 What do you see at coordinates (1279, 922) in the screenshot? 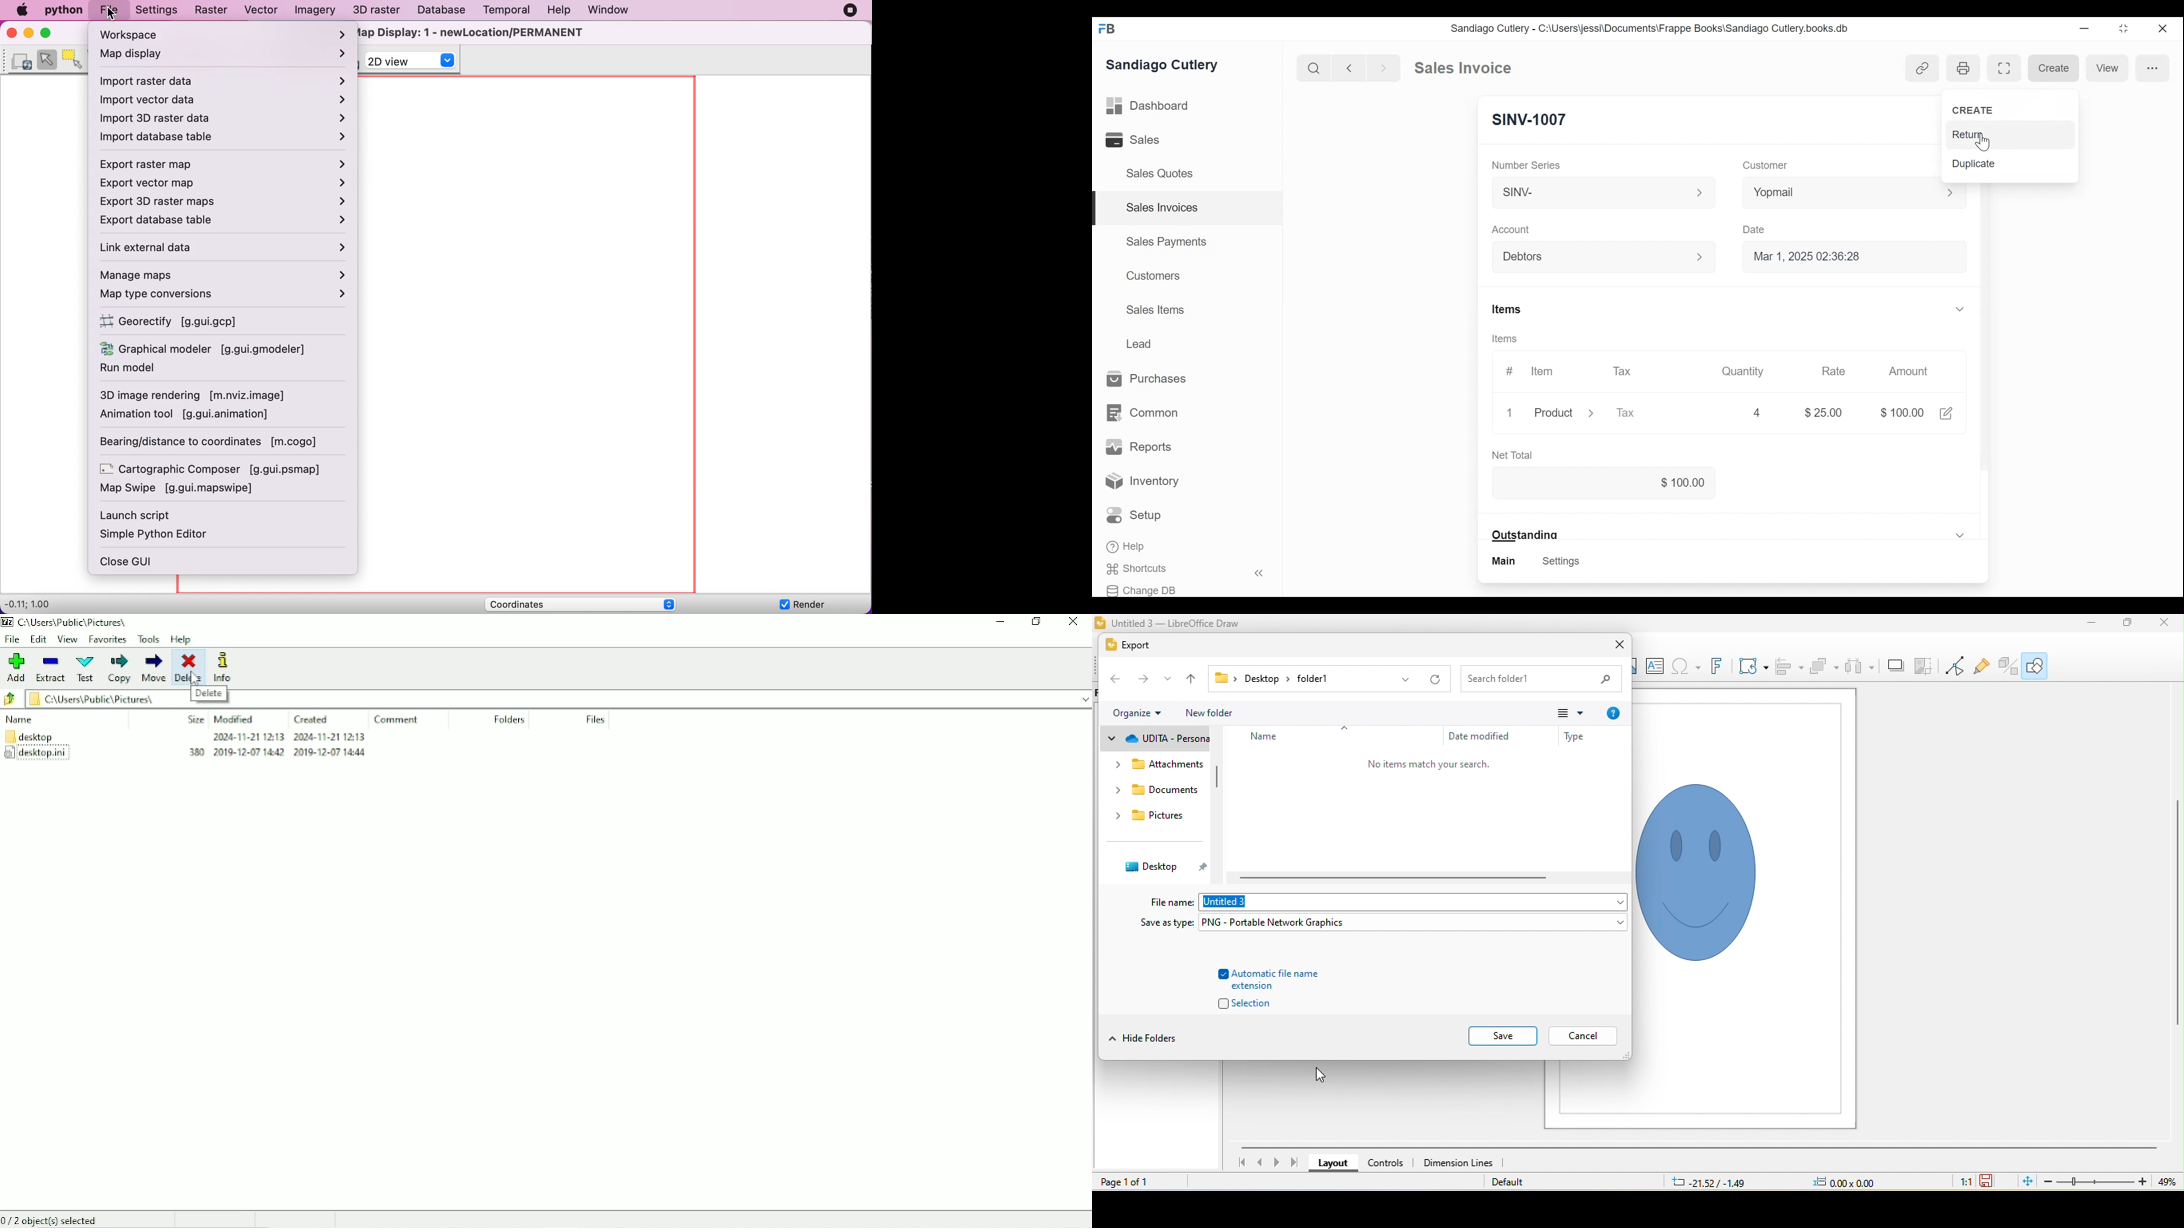
I see `PNG-portable Network Graphics` at bounding box center [1279, 922].